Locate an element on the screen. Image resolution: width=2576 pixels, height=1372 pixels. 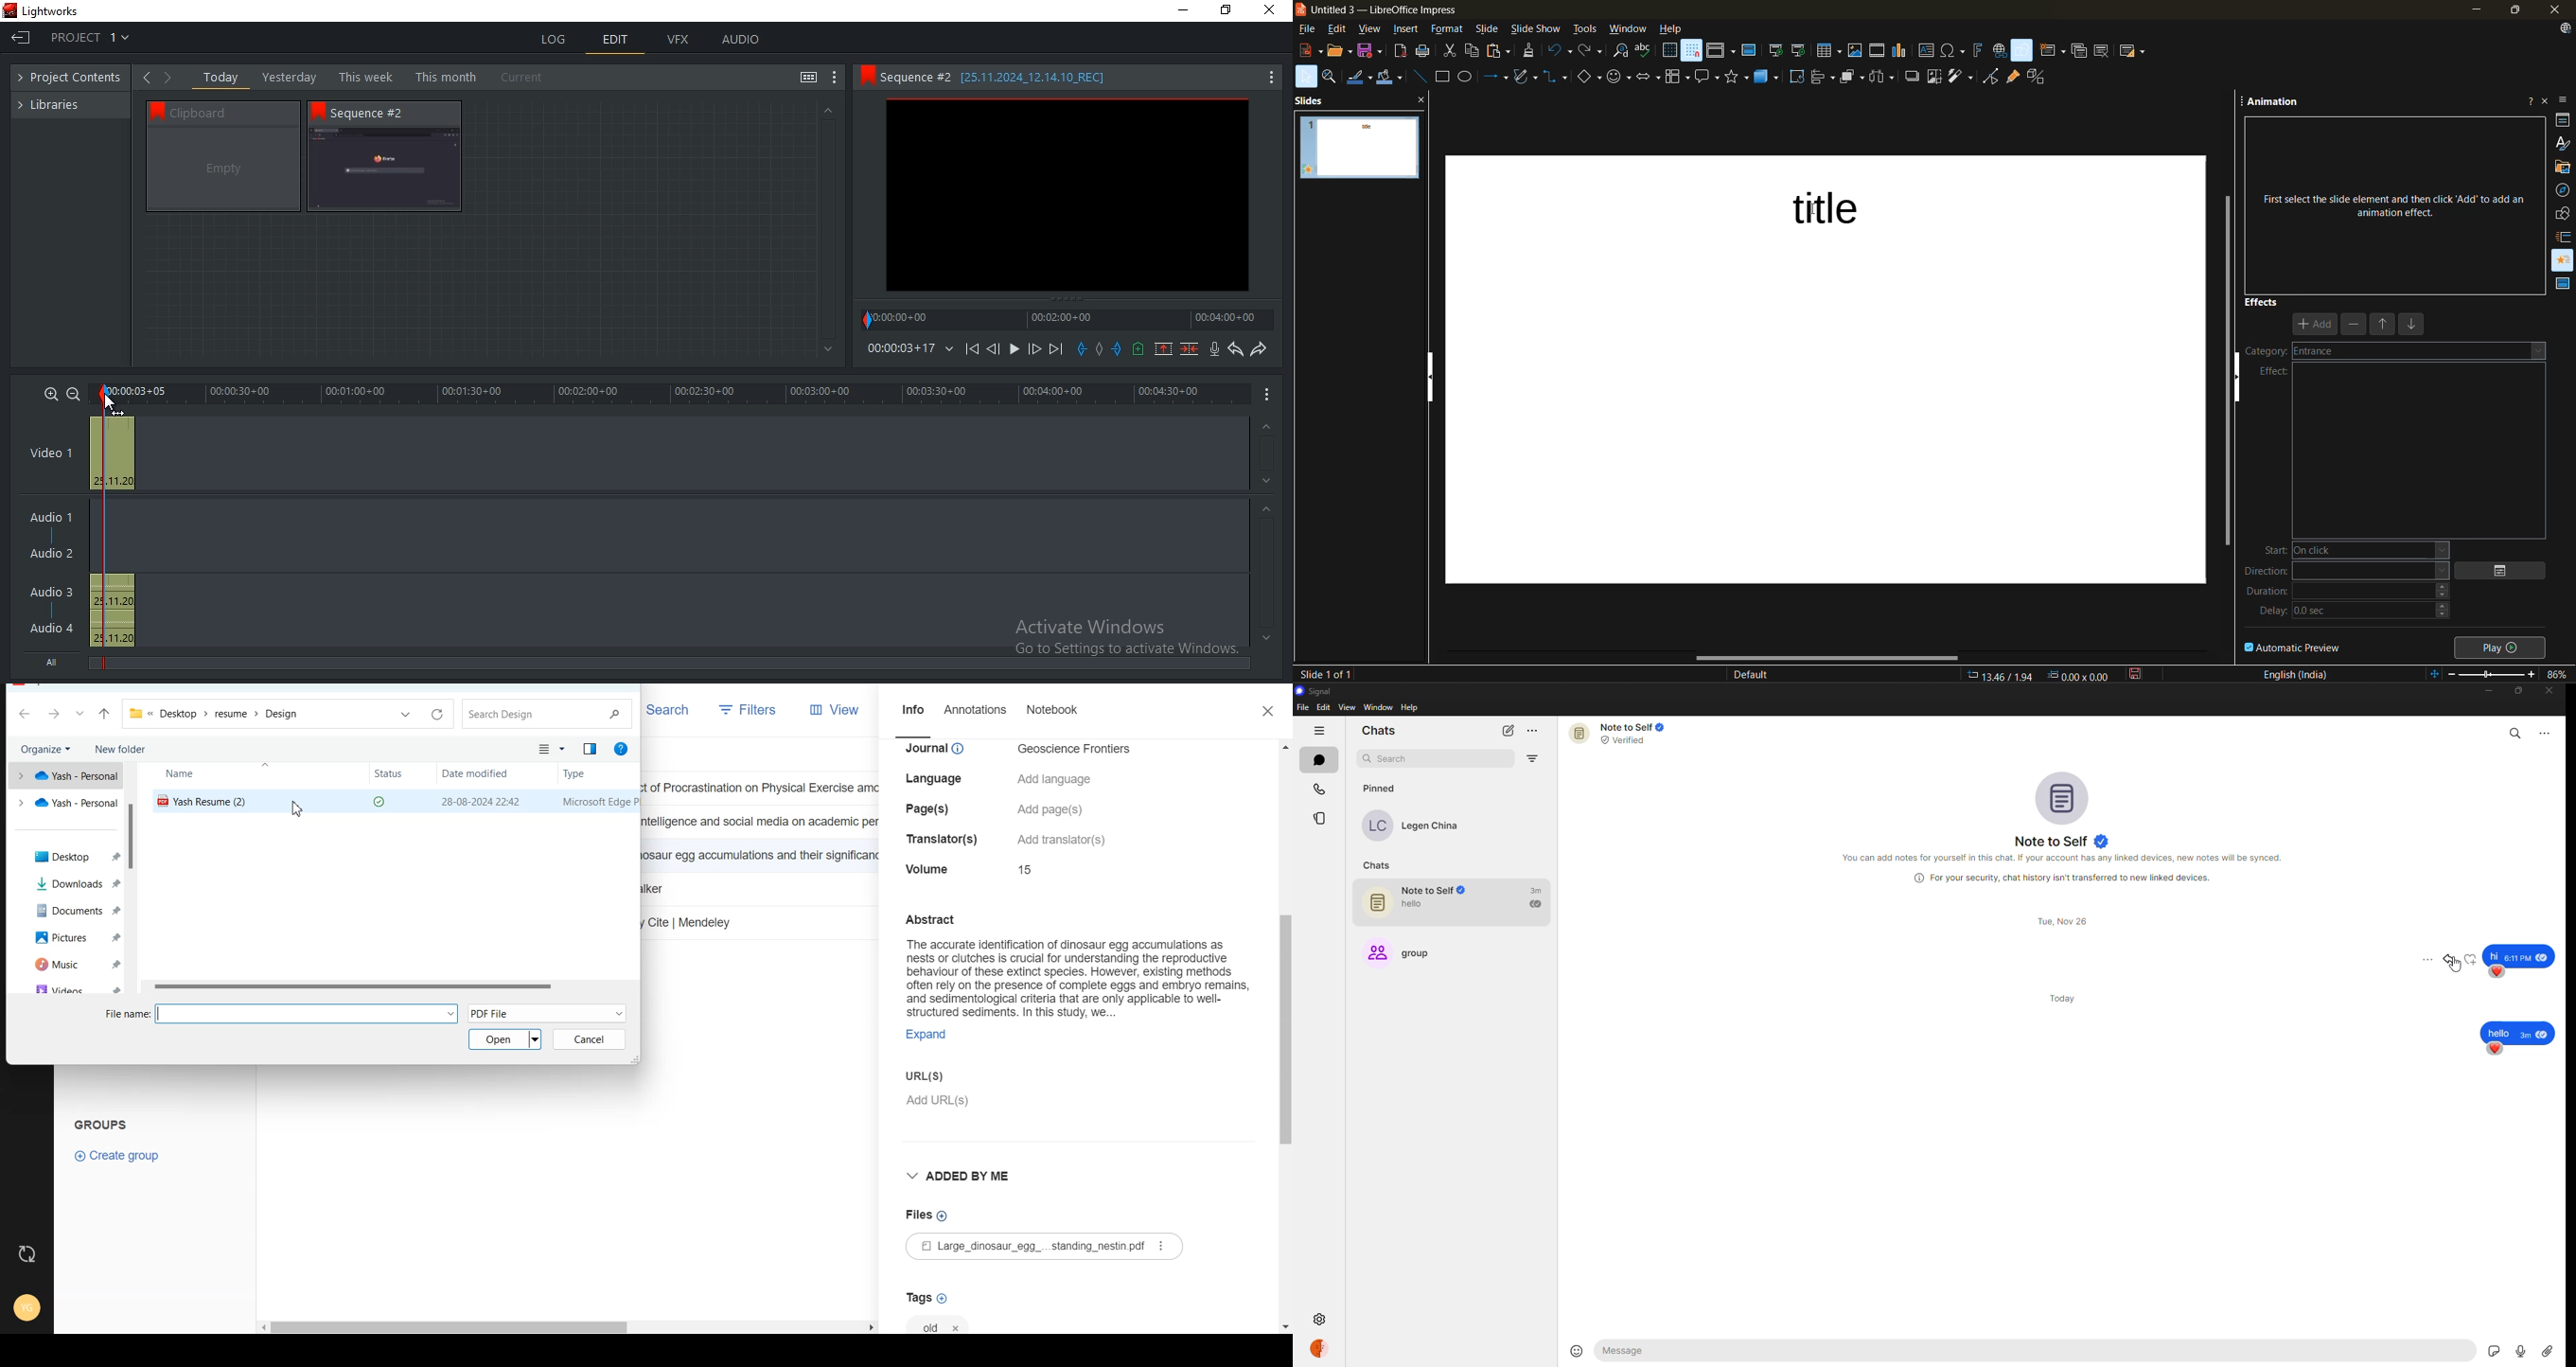
insert text box is located at coordinates (1925, 51).